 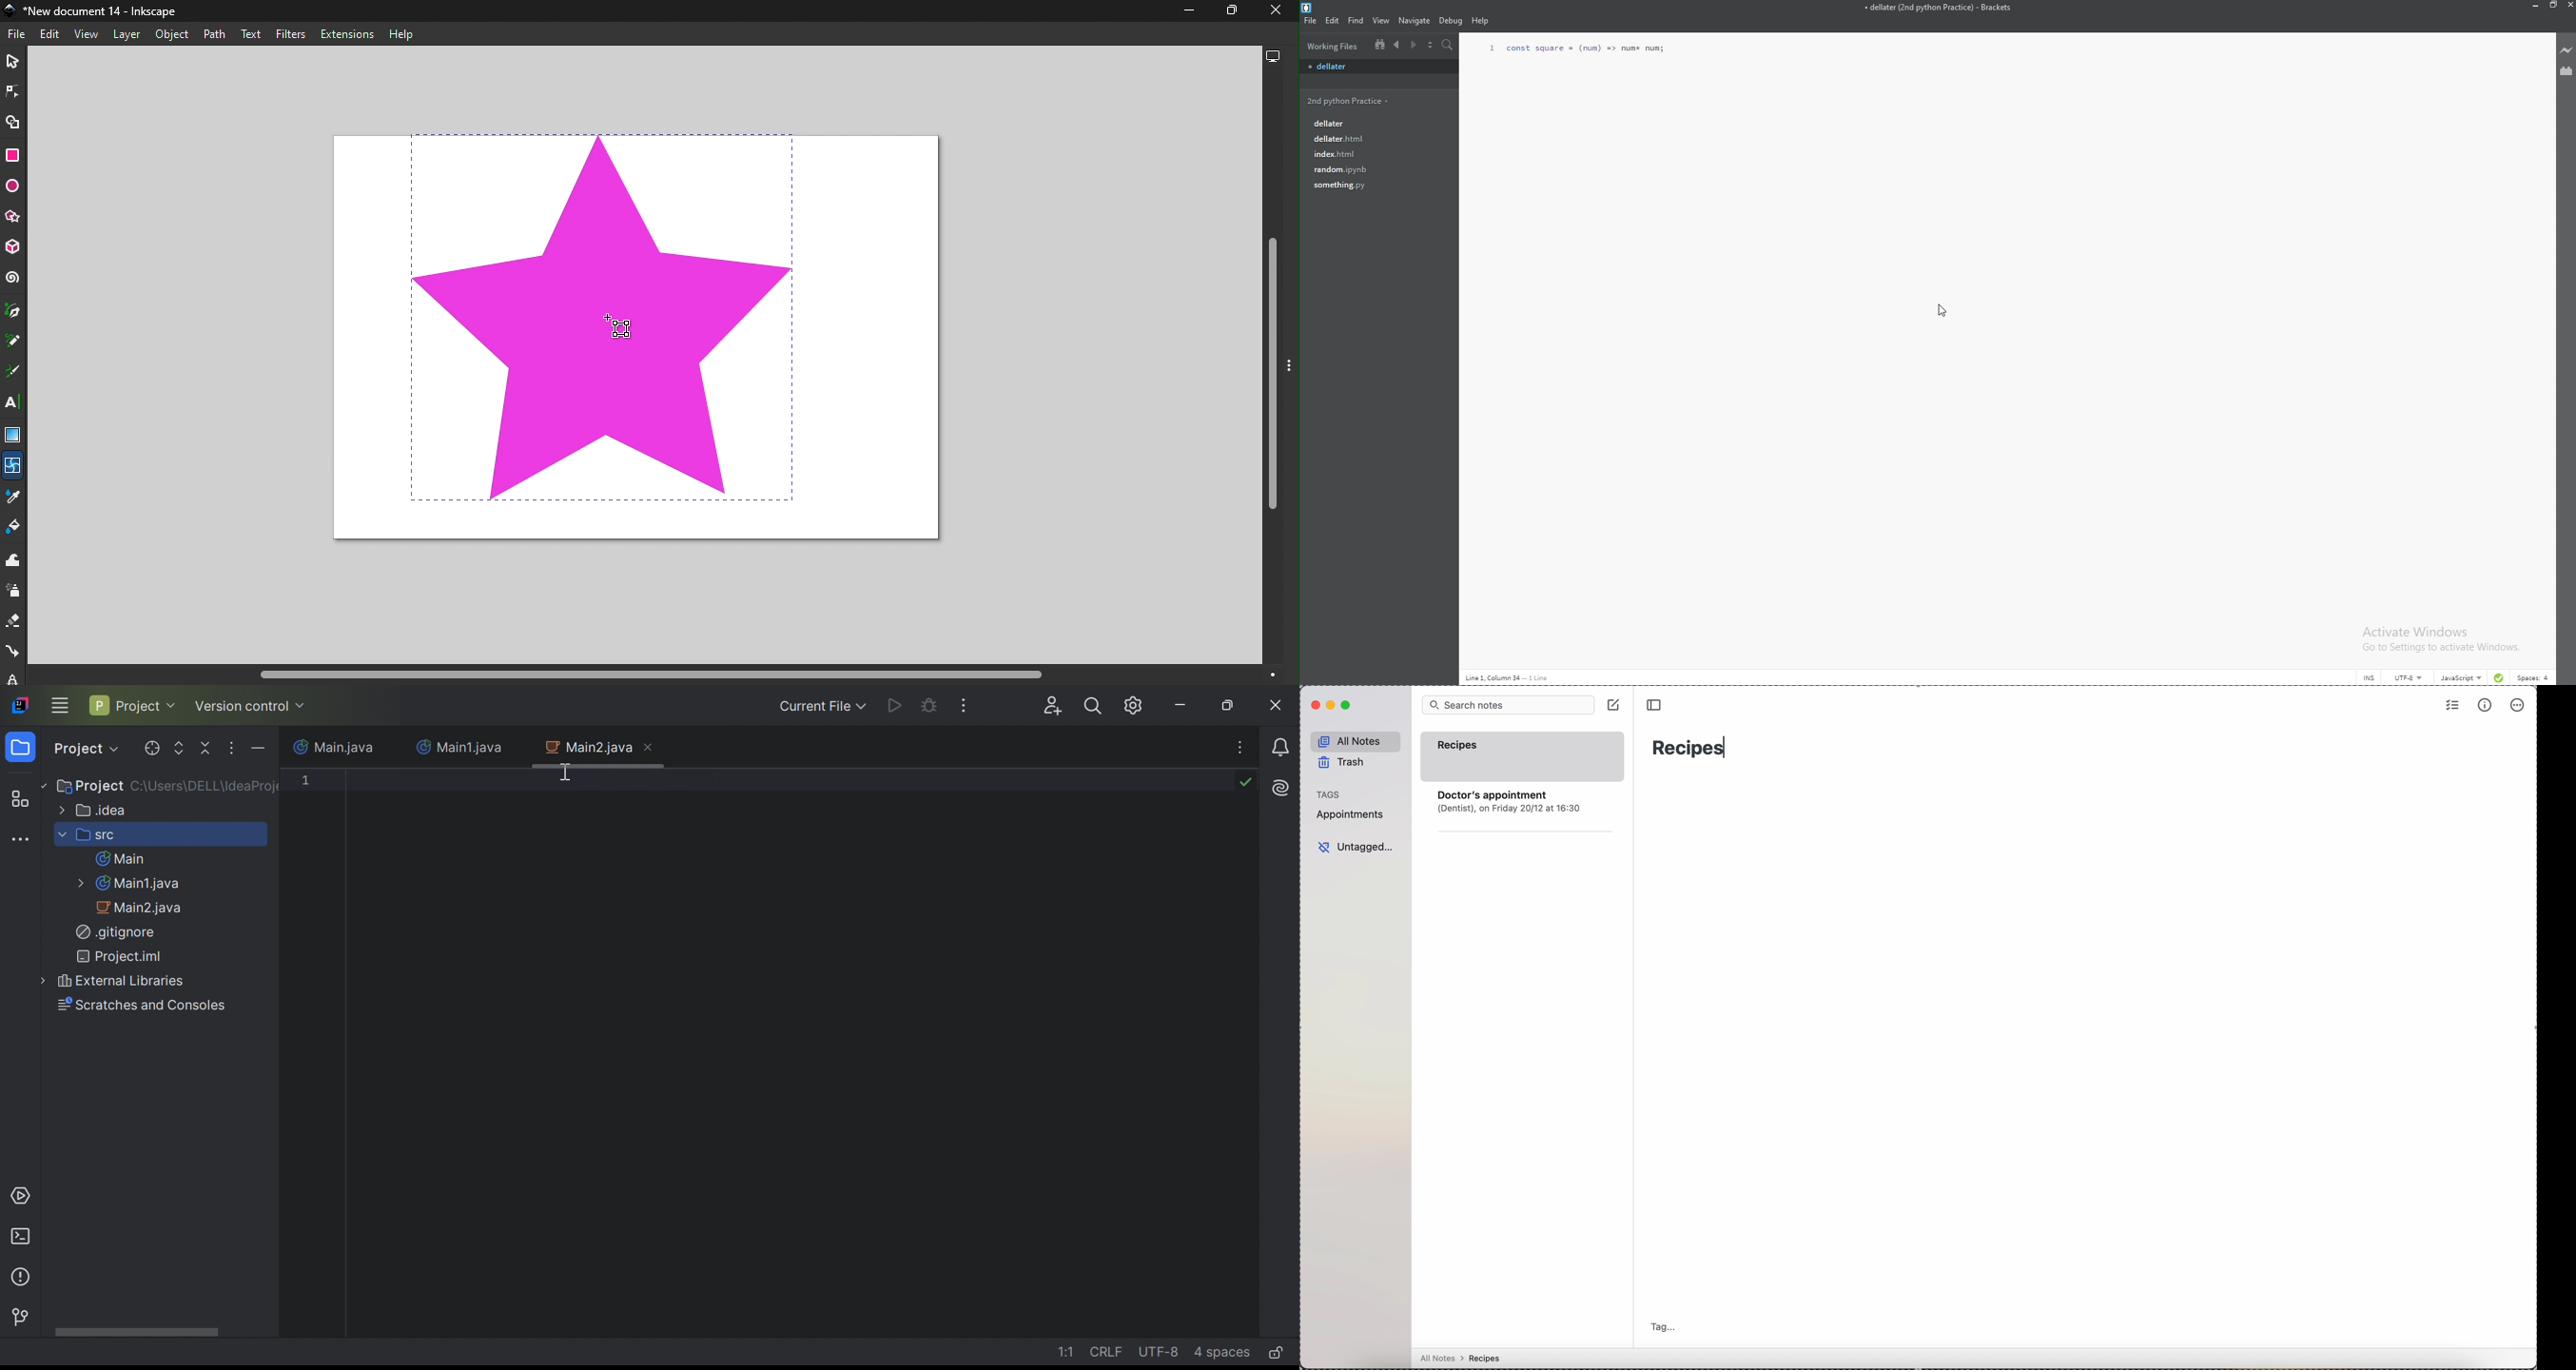 I want to click on file, so click(x=1374, y=185).